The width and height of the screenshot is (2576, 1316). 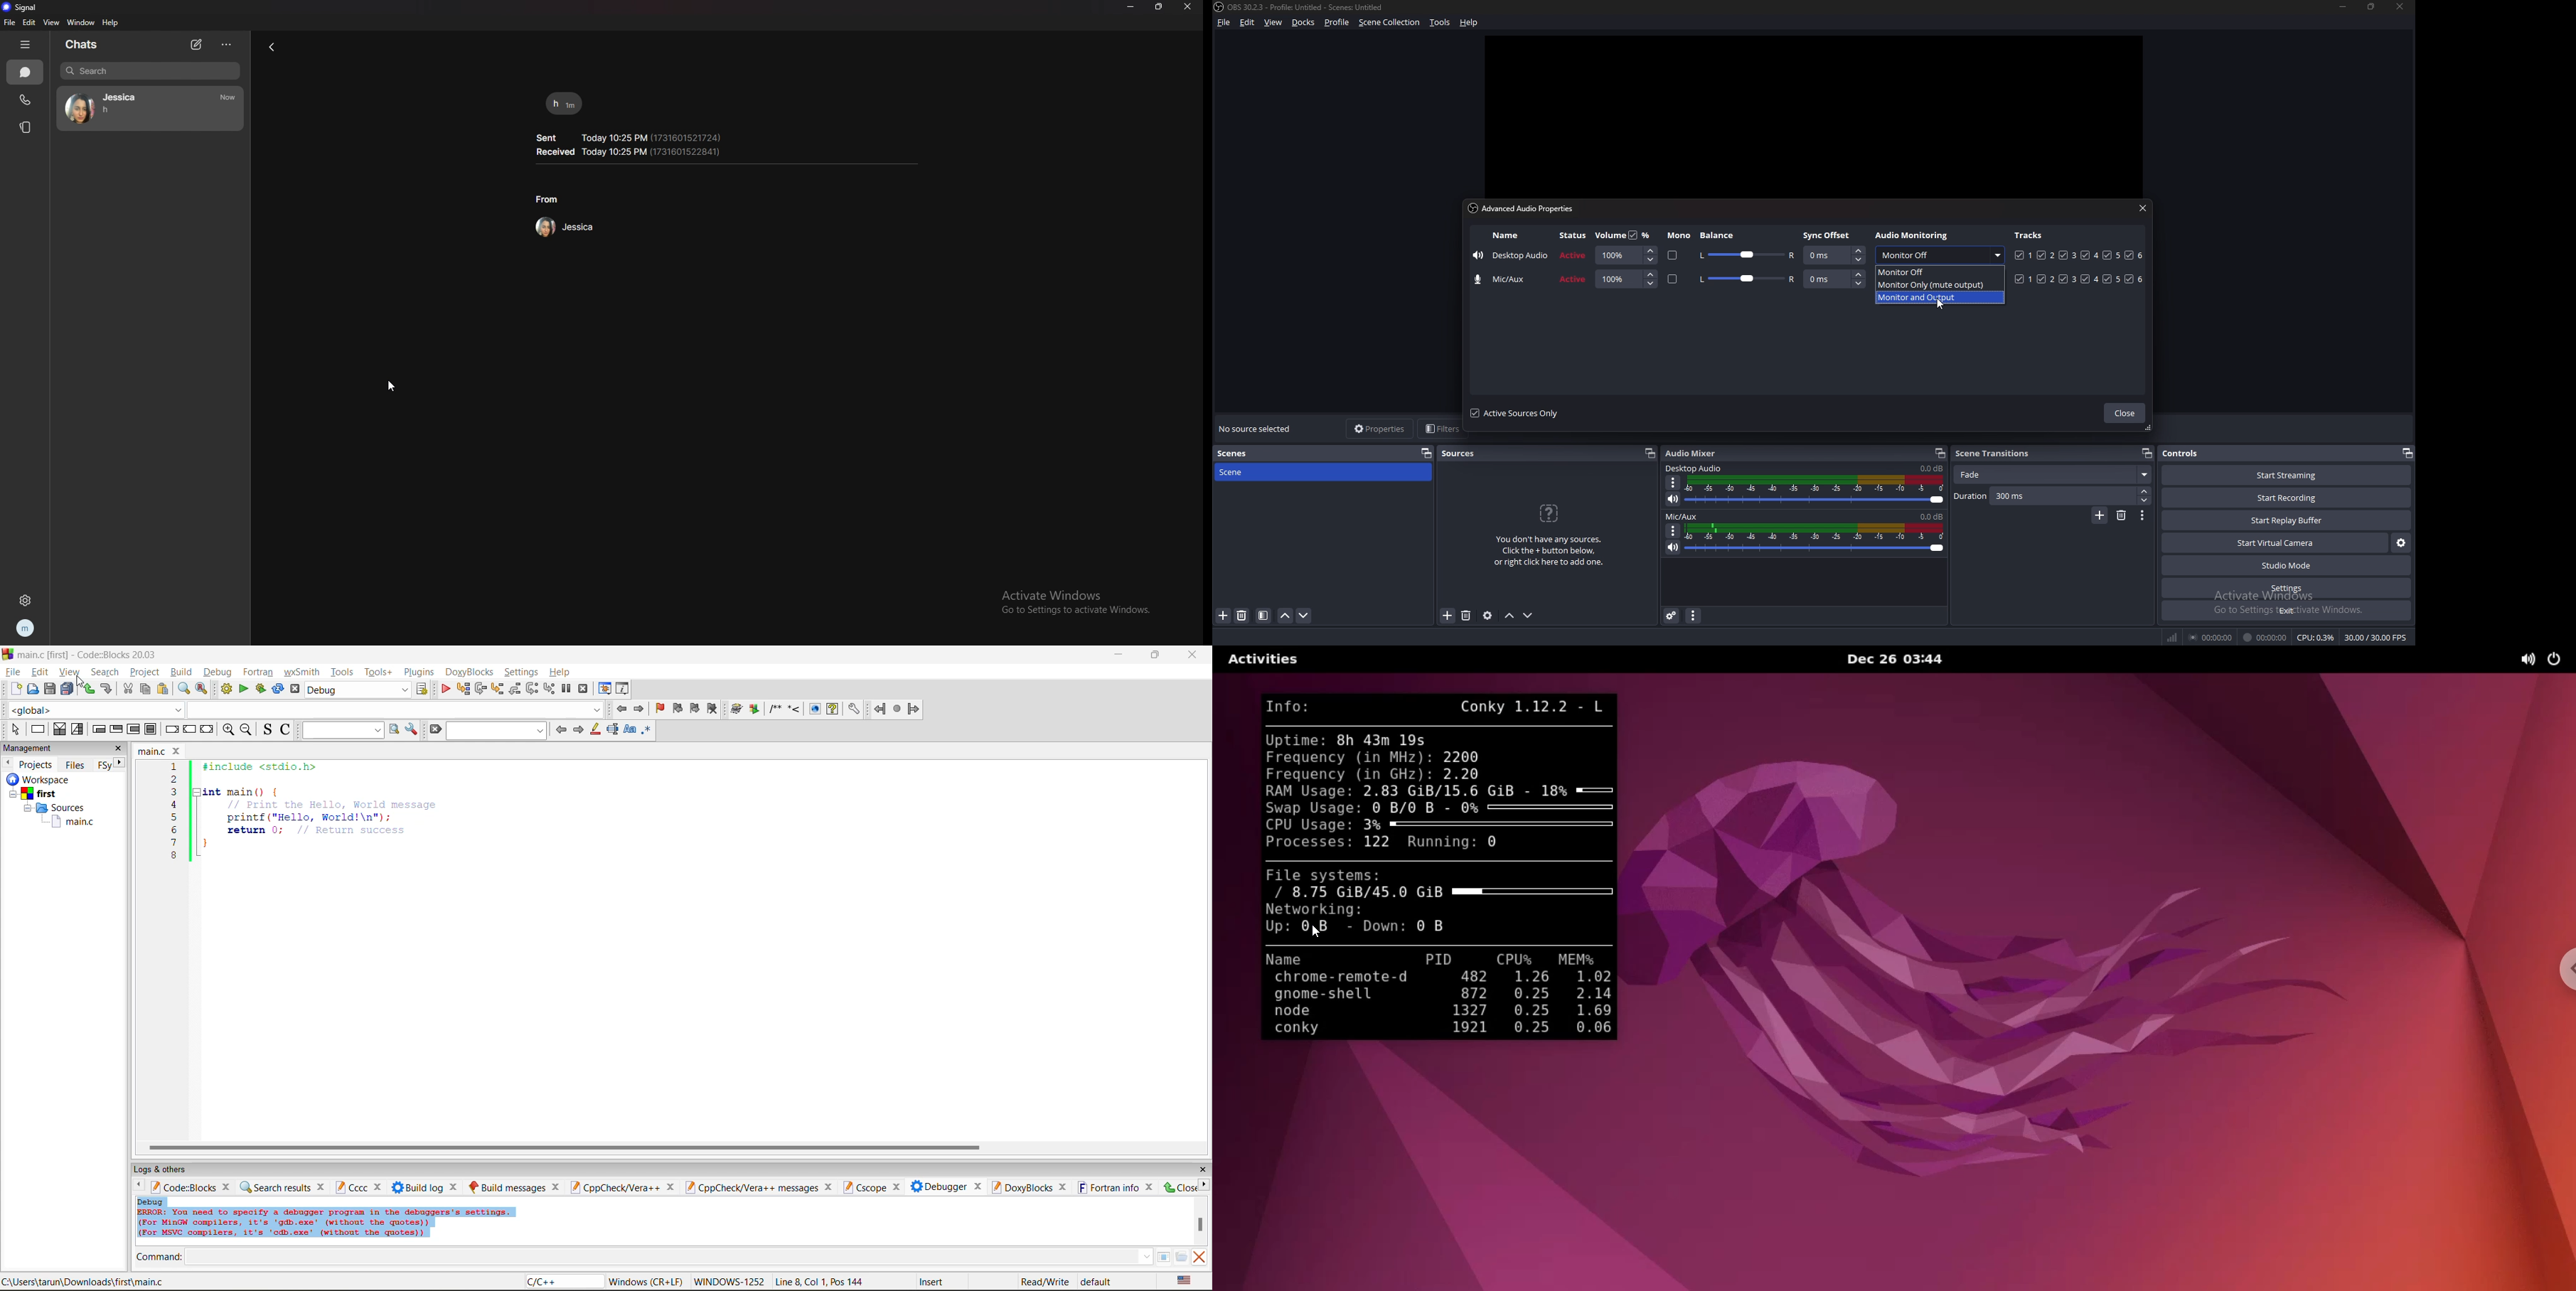 What do you see at coordinates (1673, 531) in the screenshot?
I see `options` at bounding box center [1673, 531].